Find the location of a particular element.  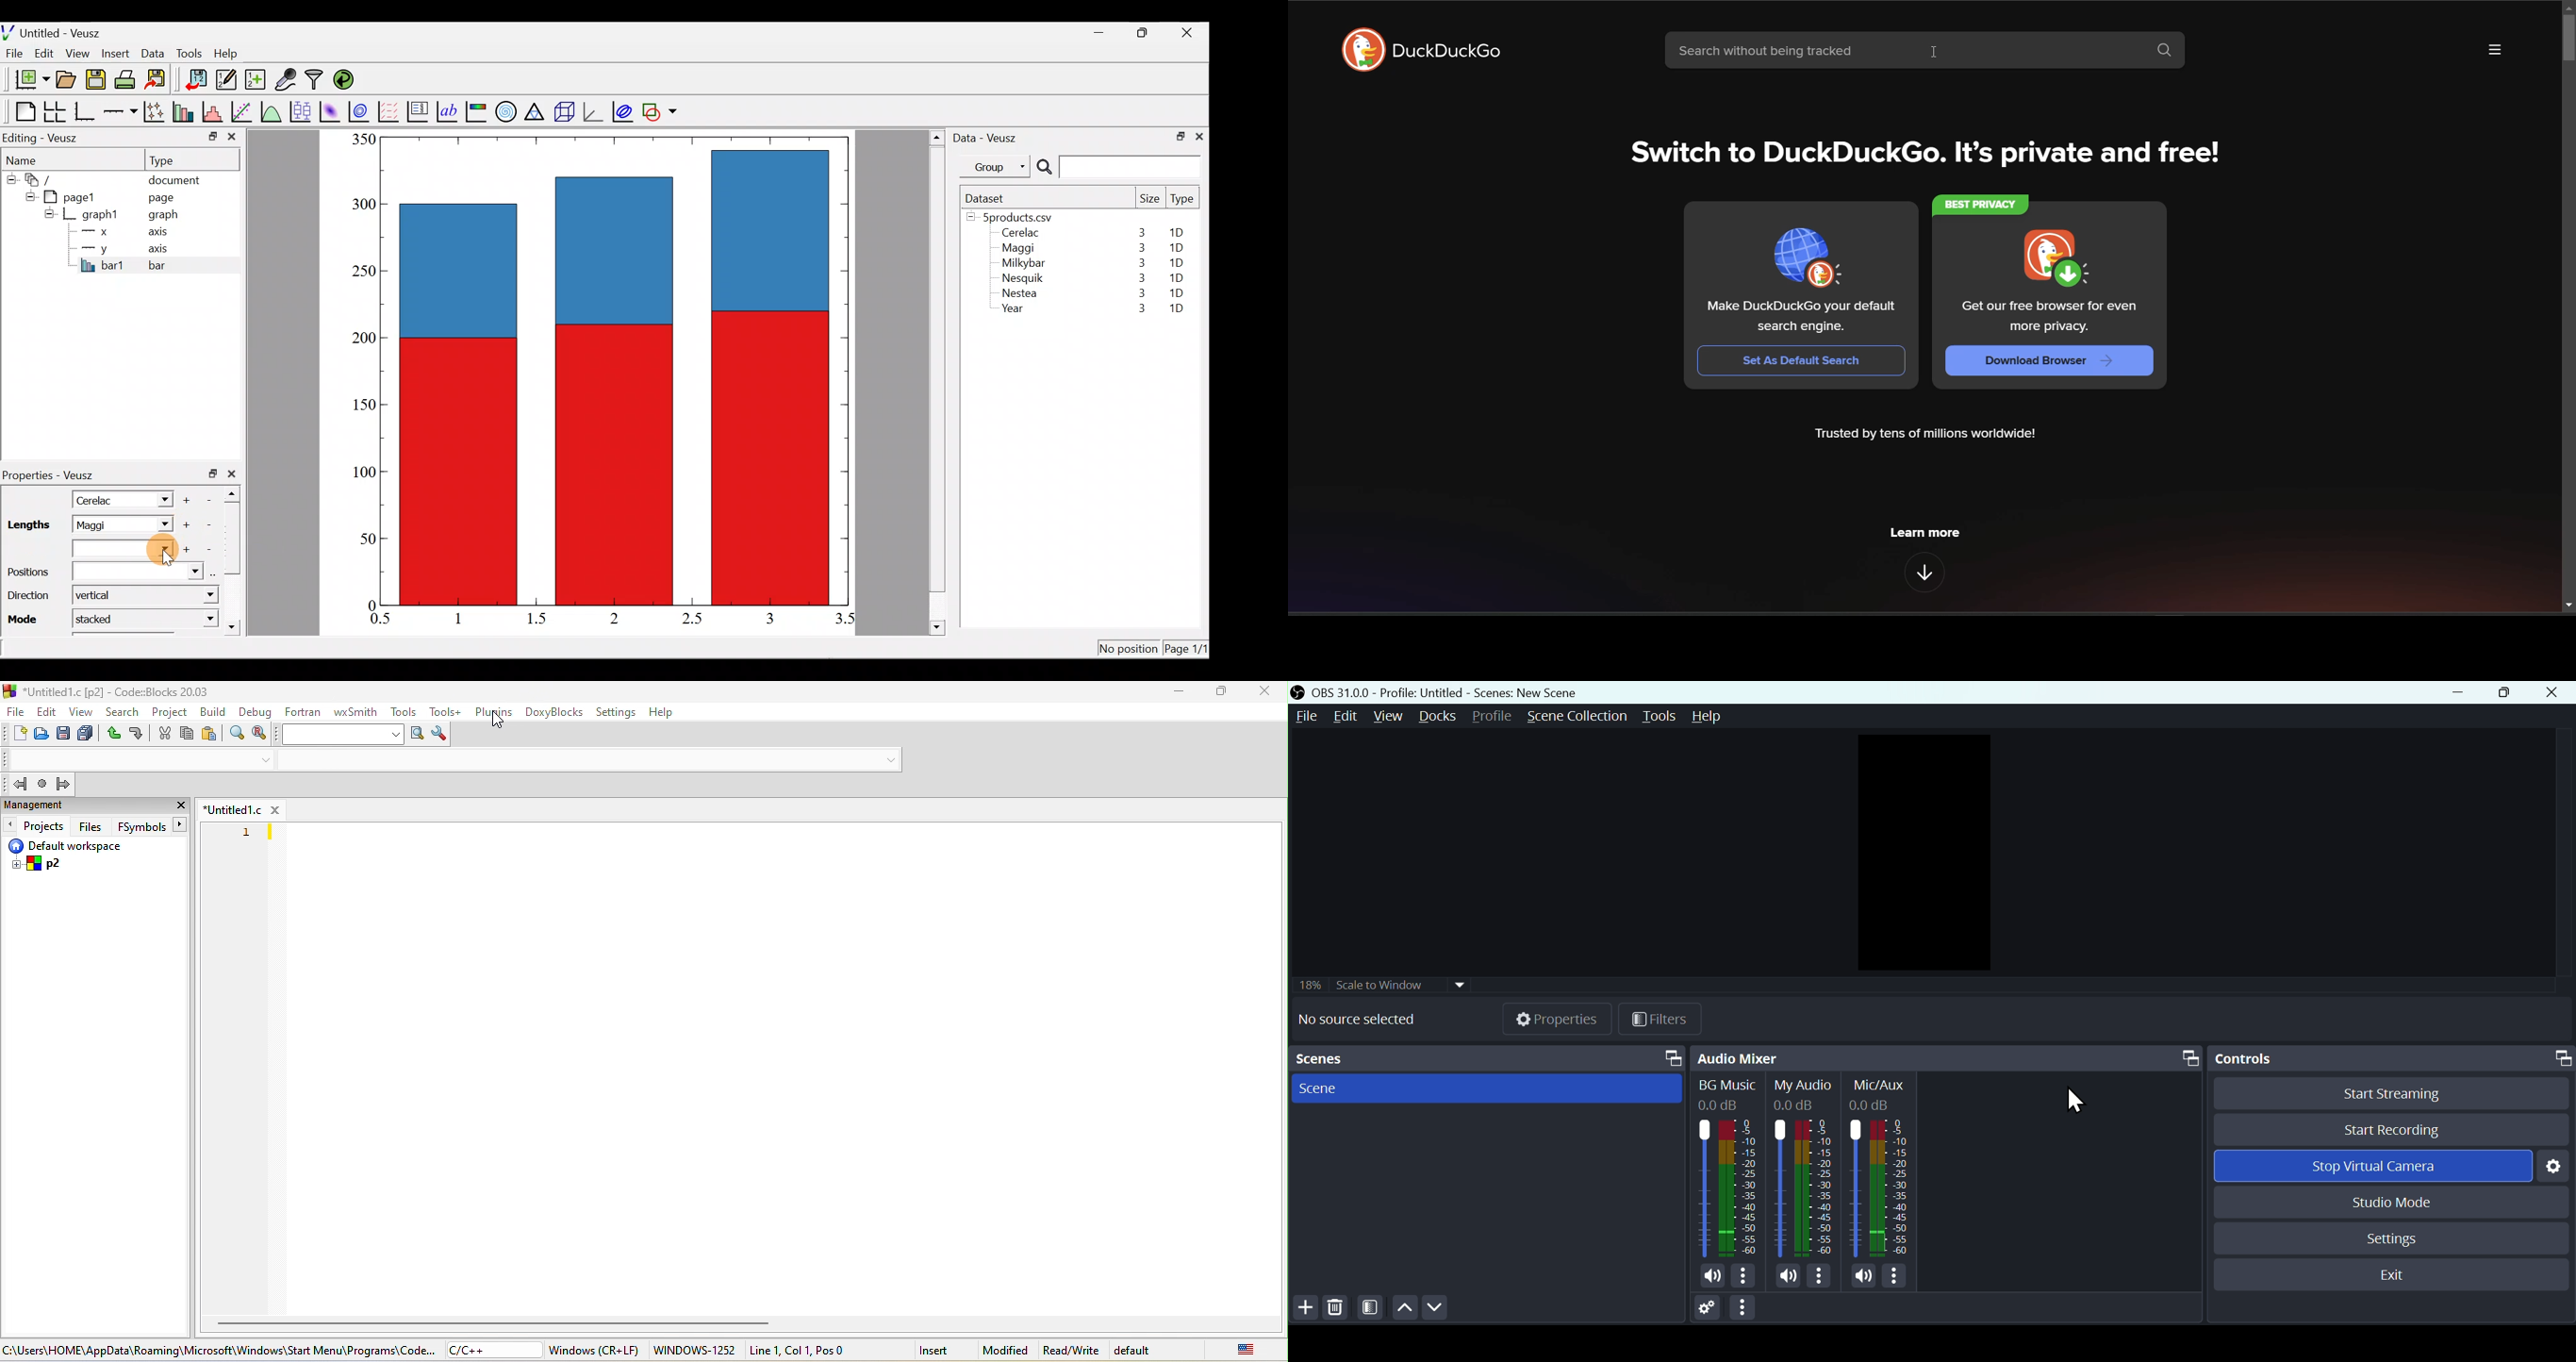

Lengths is located at coordinates (28, 525).